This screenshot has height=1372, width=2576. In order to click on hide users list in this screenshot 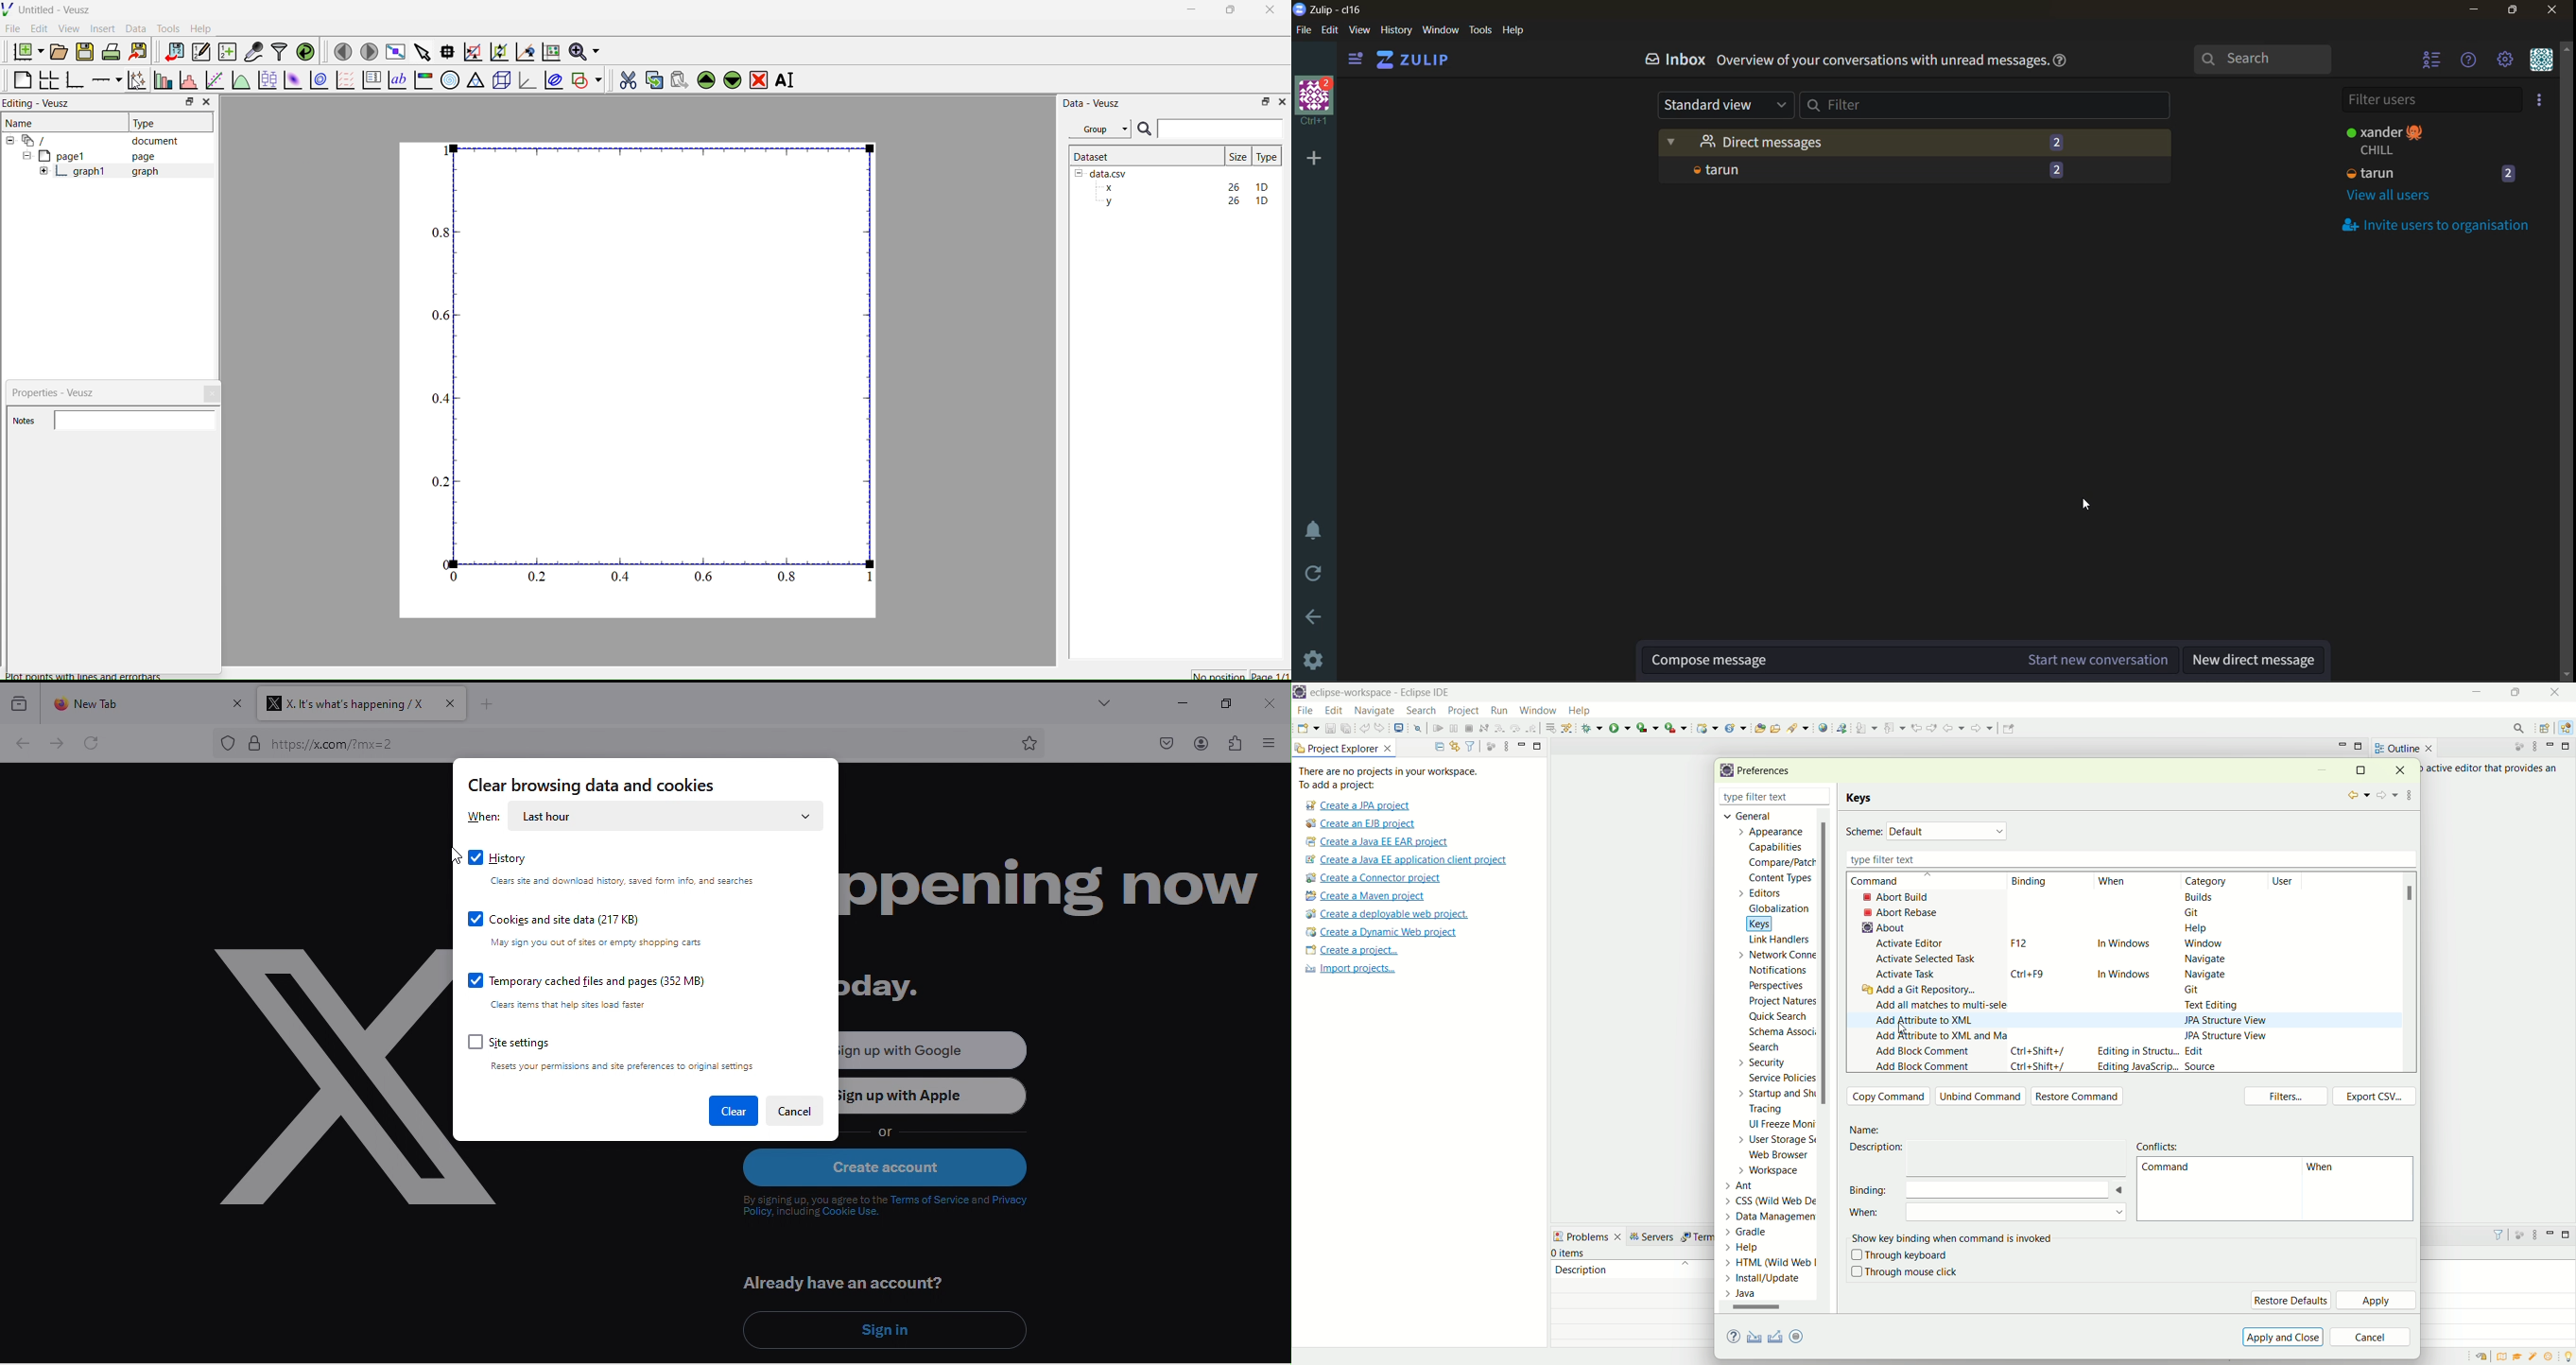, I will do `click(2428, 63)`.